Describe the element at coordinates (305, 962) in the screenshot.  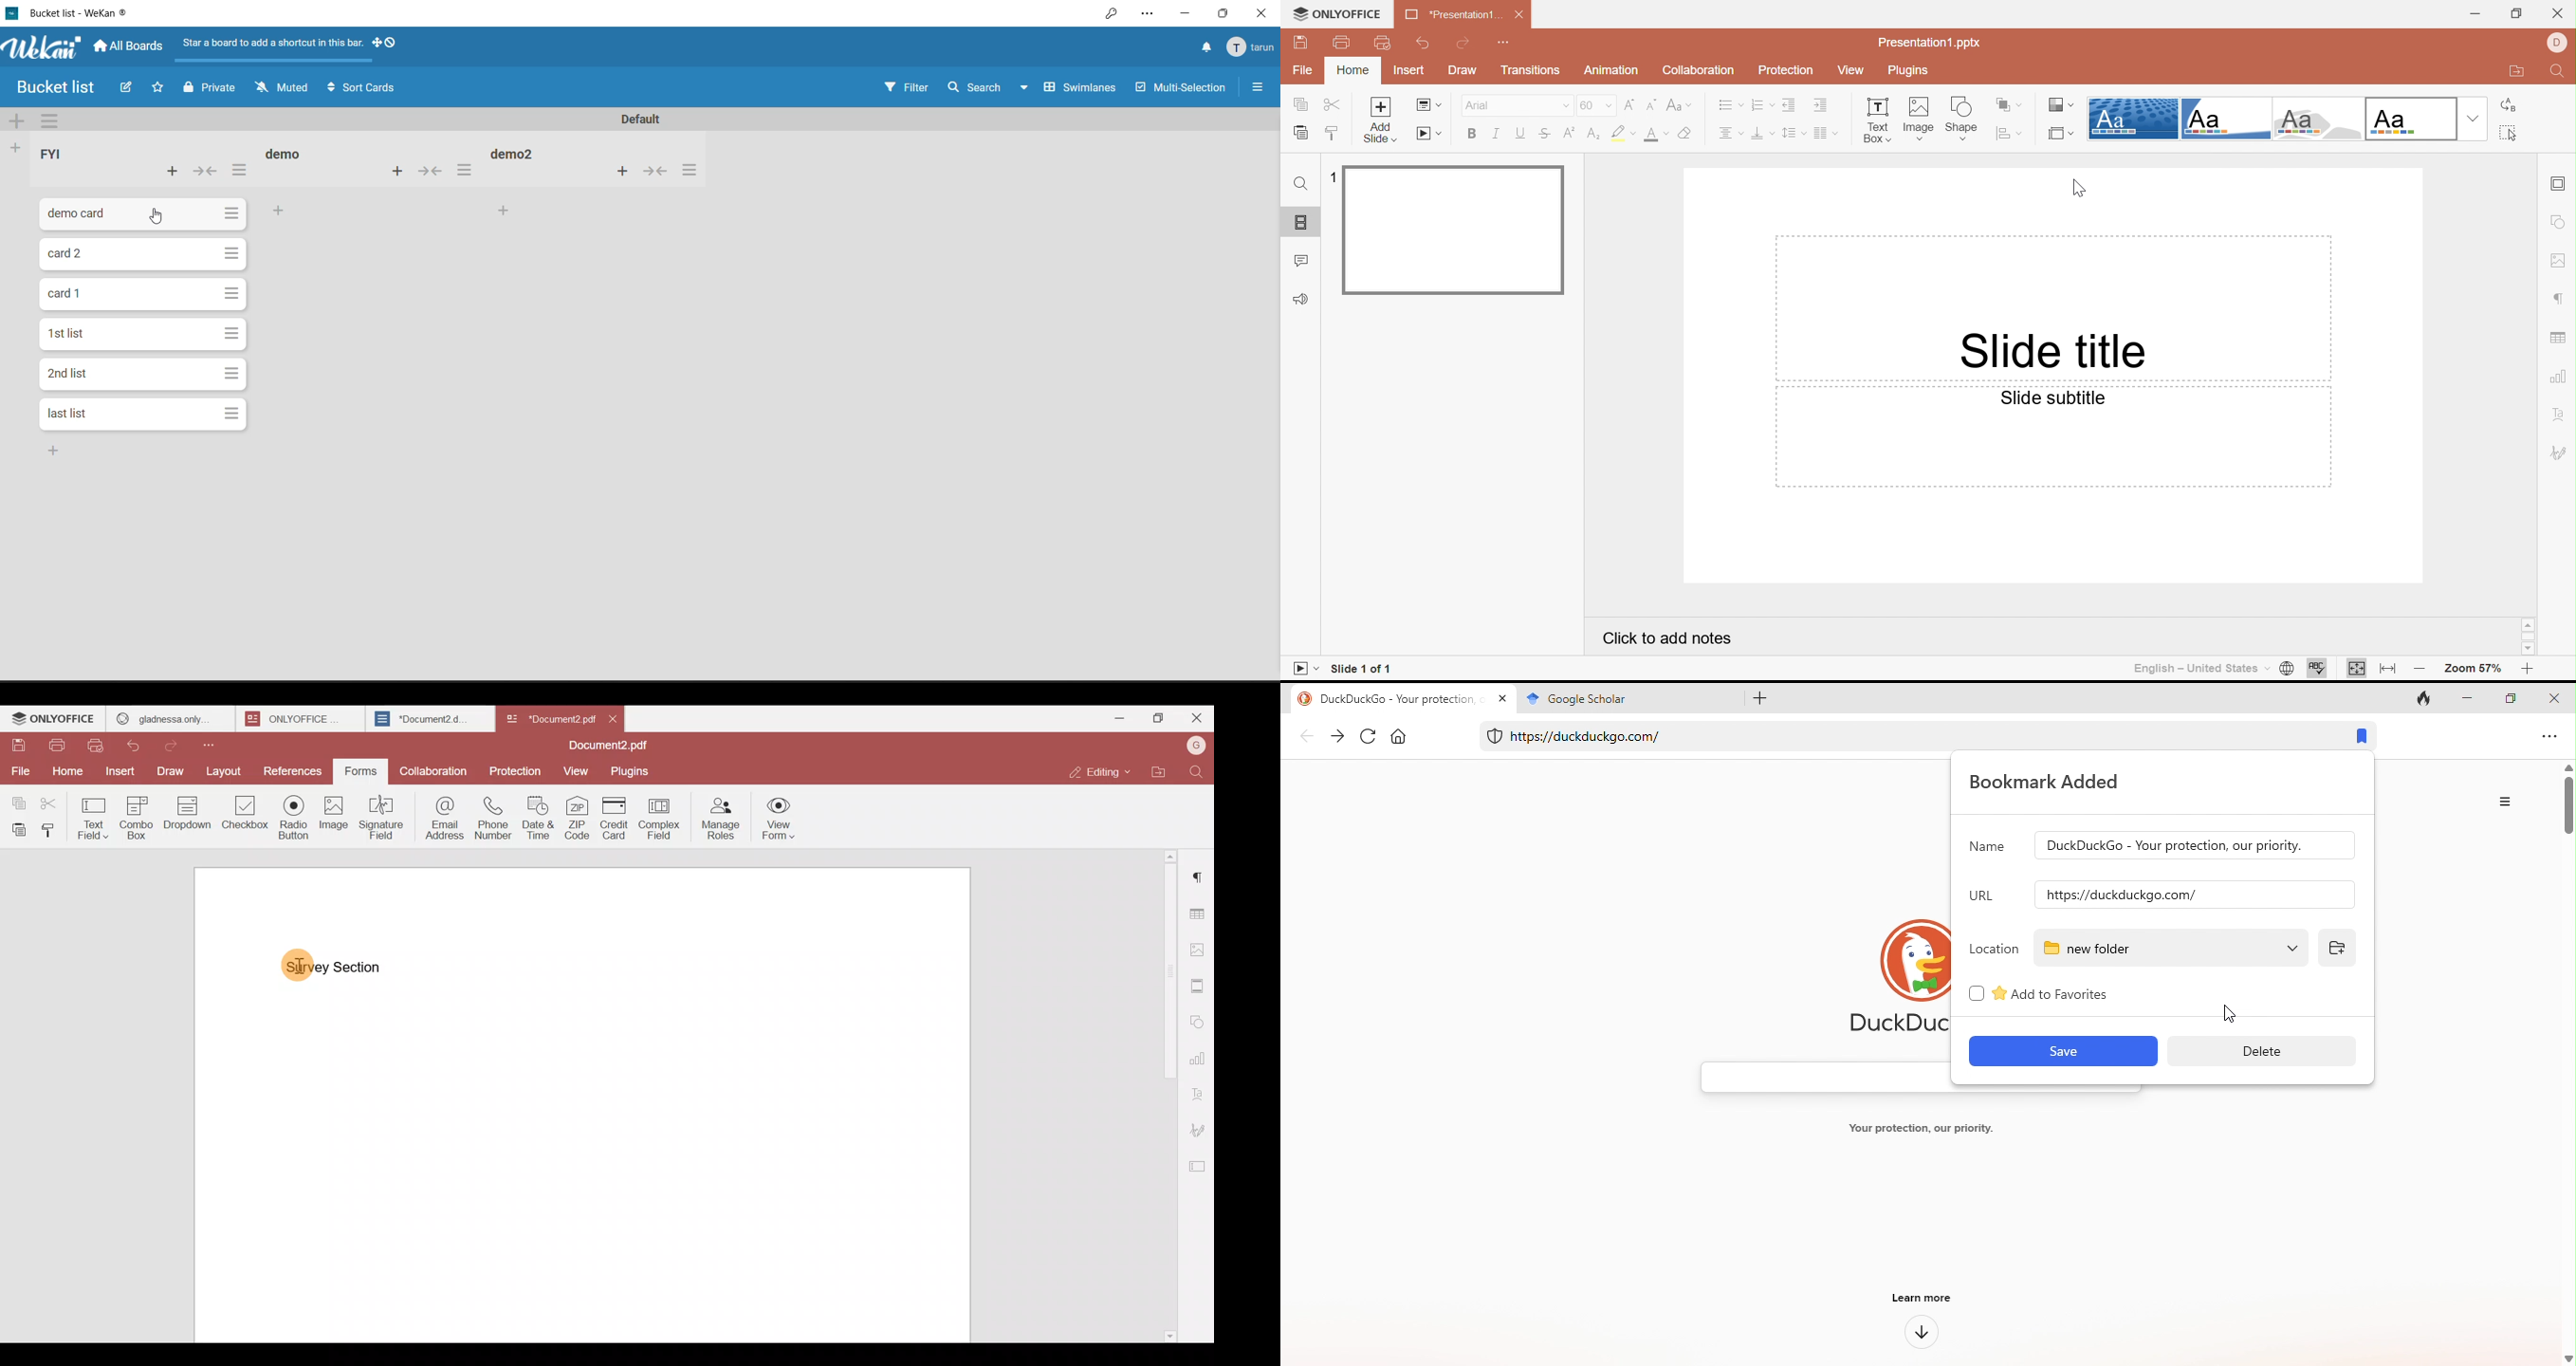
I see `text cursor` at that location.